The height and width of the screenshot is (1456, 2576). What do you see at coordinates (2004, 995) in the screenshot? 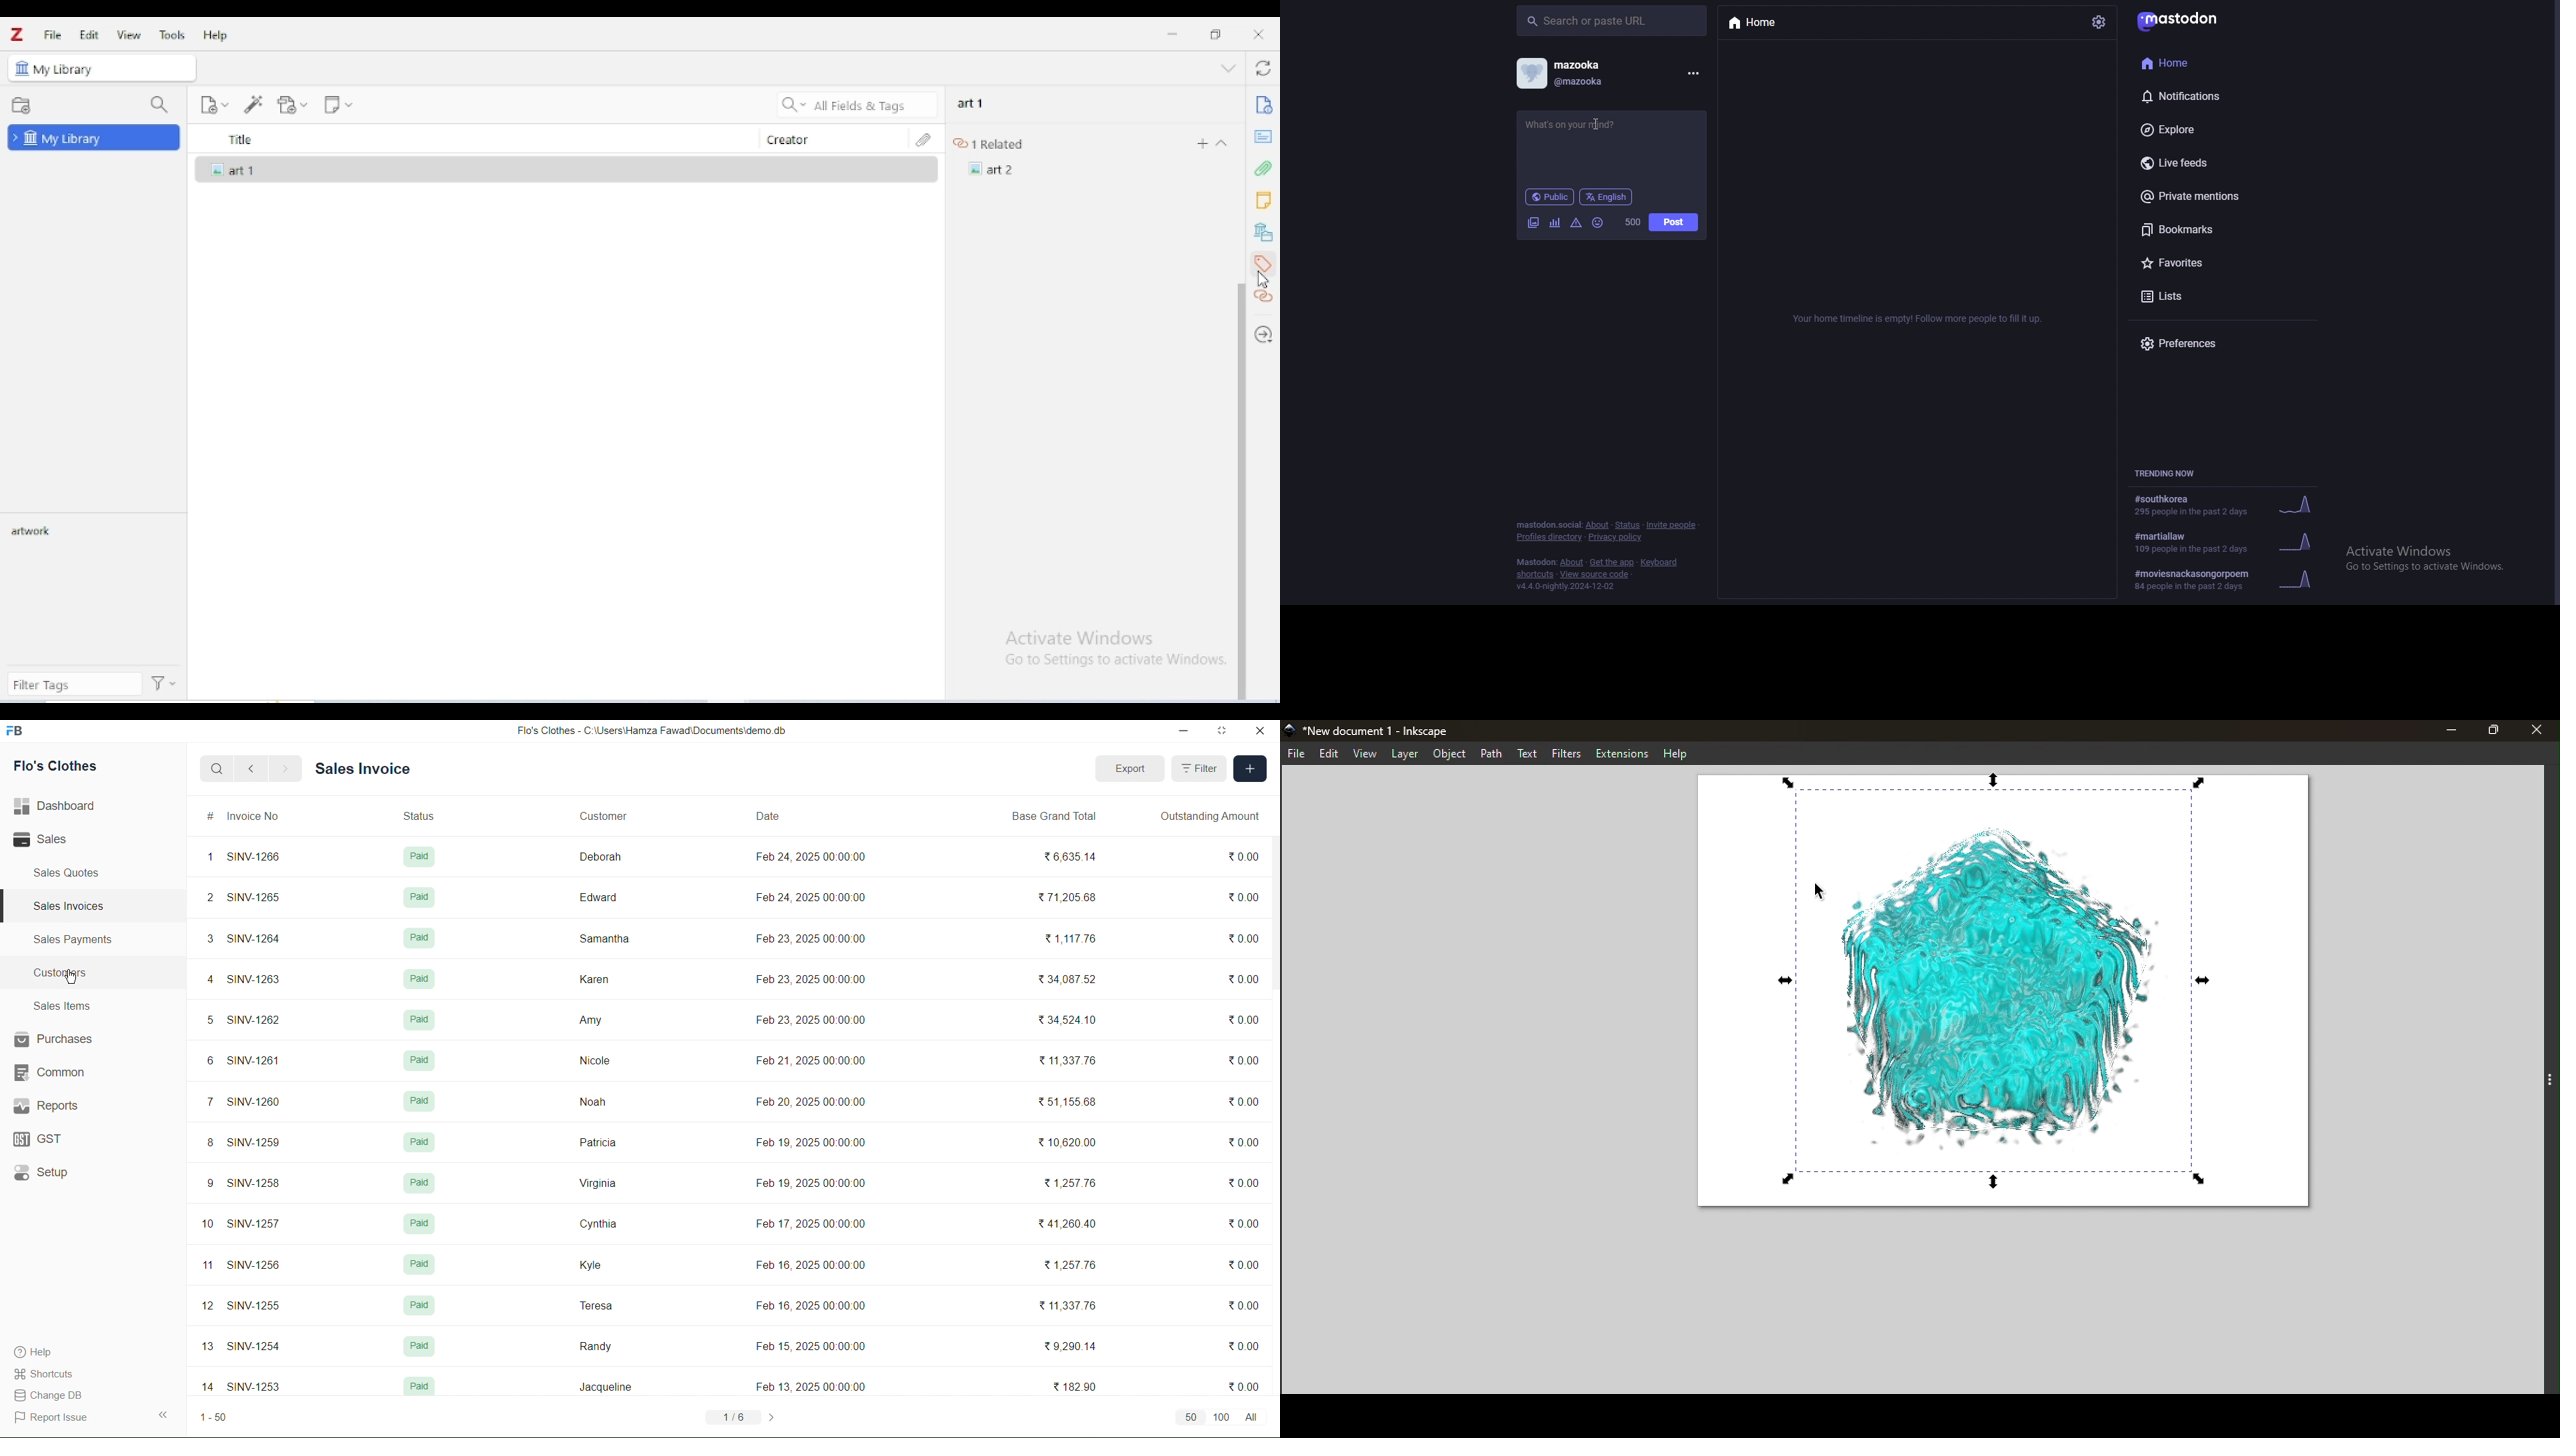
I see `Canvas with the swirl effect applied on the svg` at bounding box center [2004, 995].